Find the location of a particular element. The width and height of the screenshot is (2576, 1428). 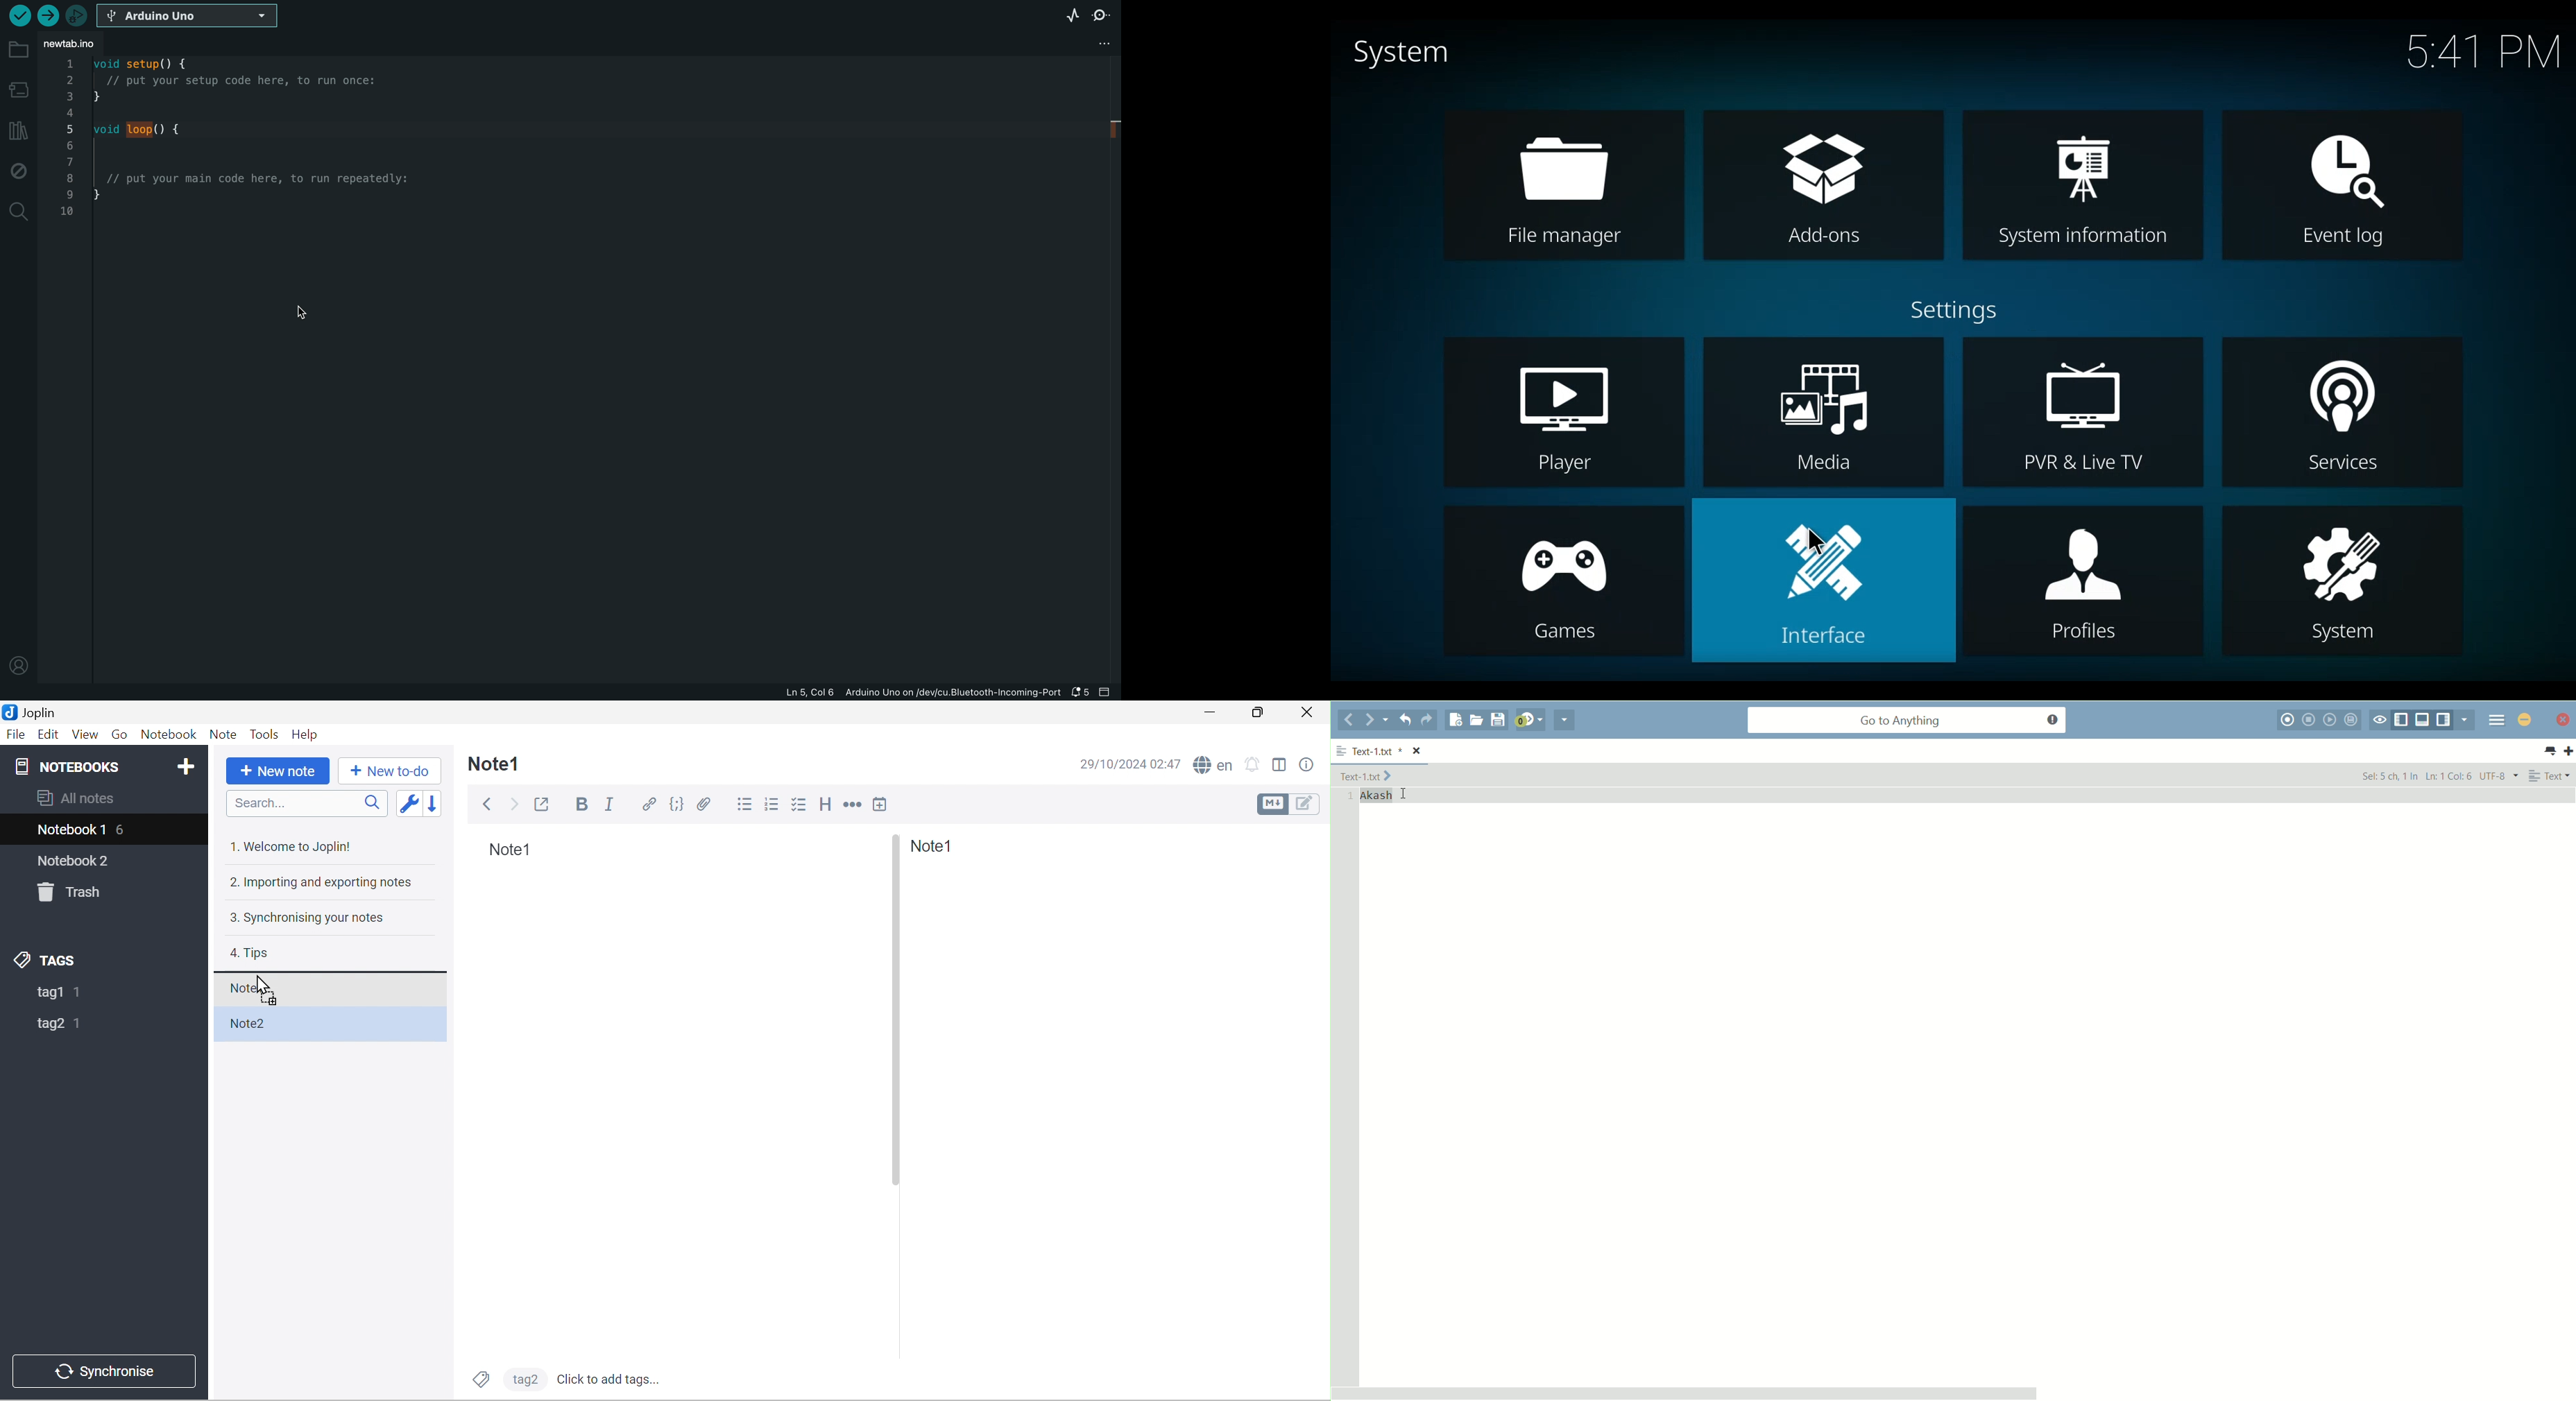

Checkbox is located at coordinates (799, 806).